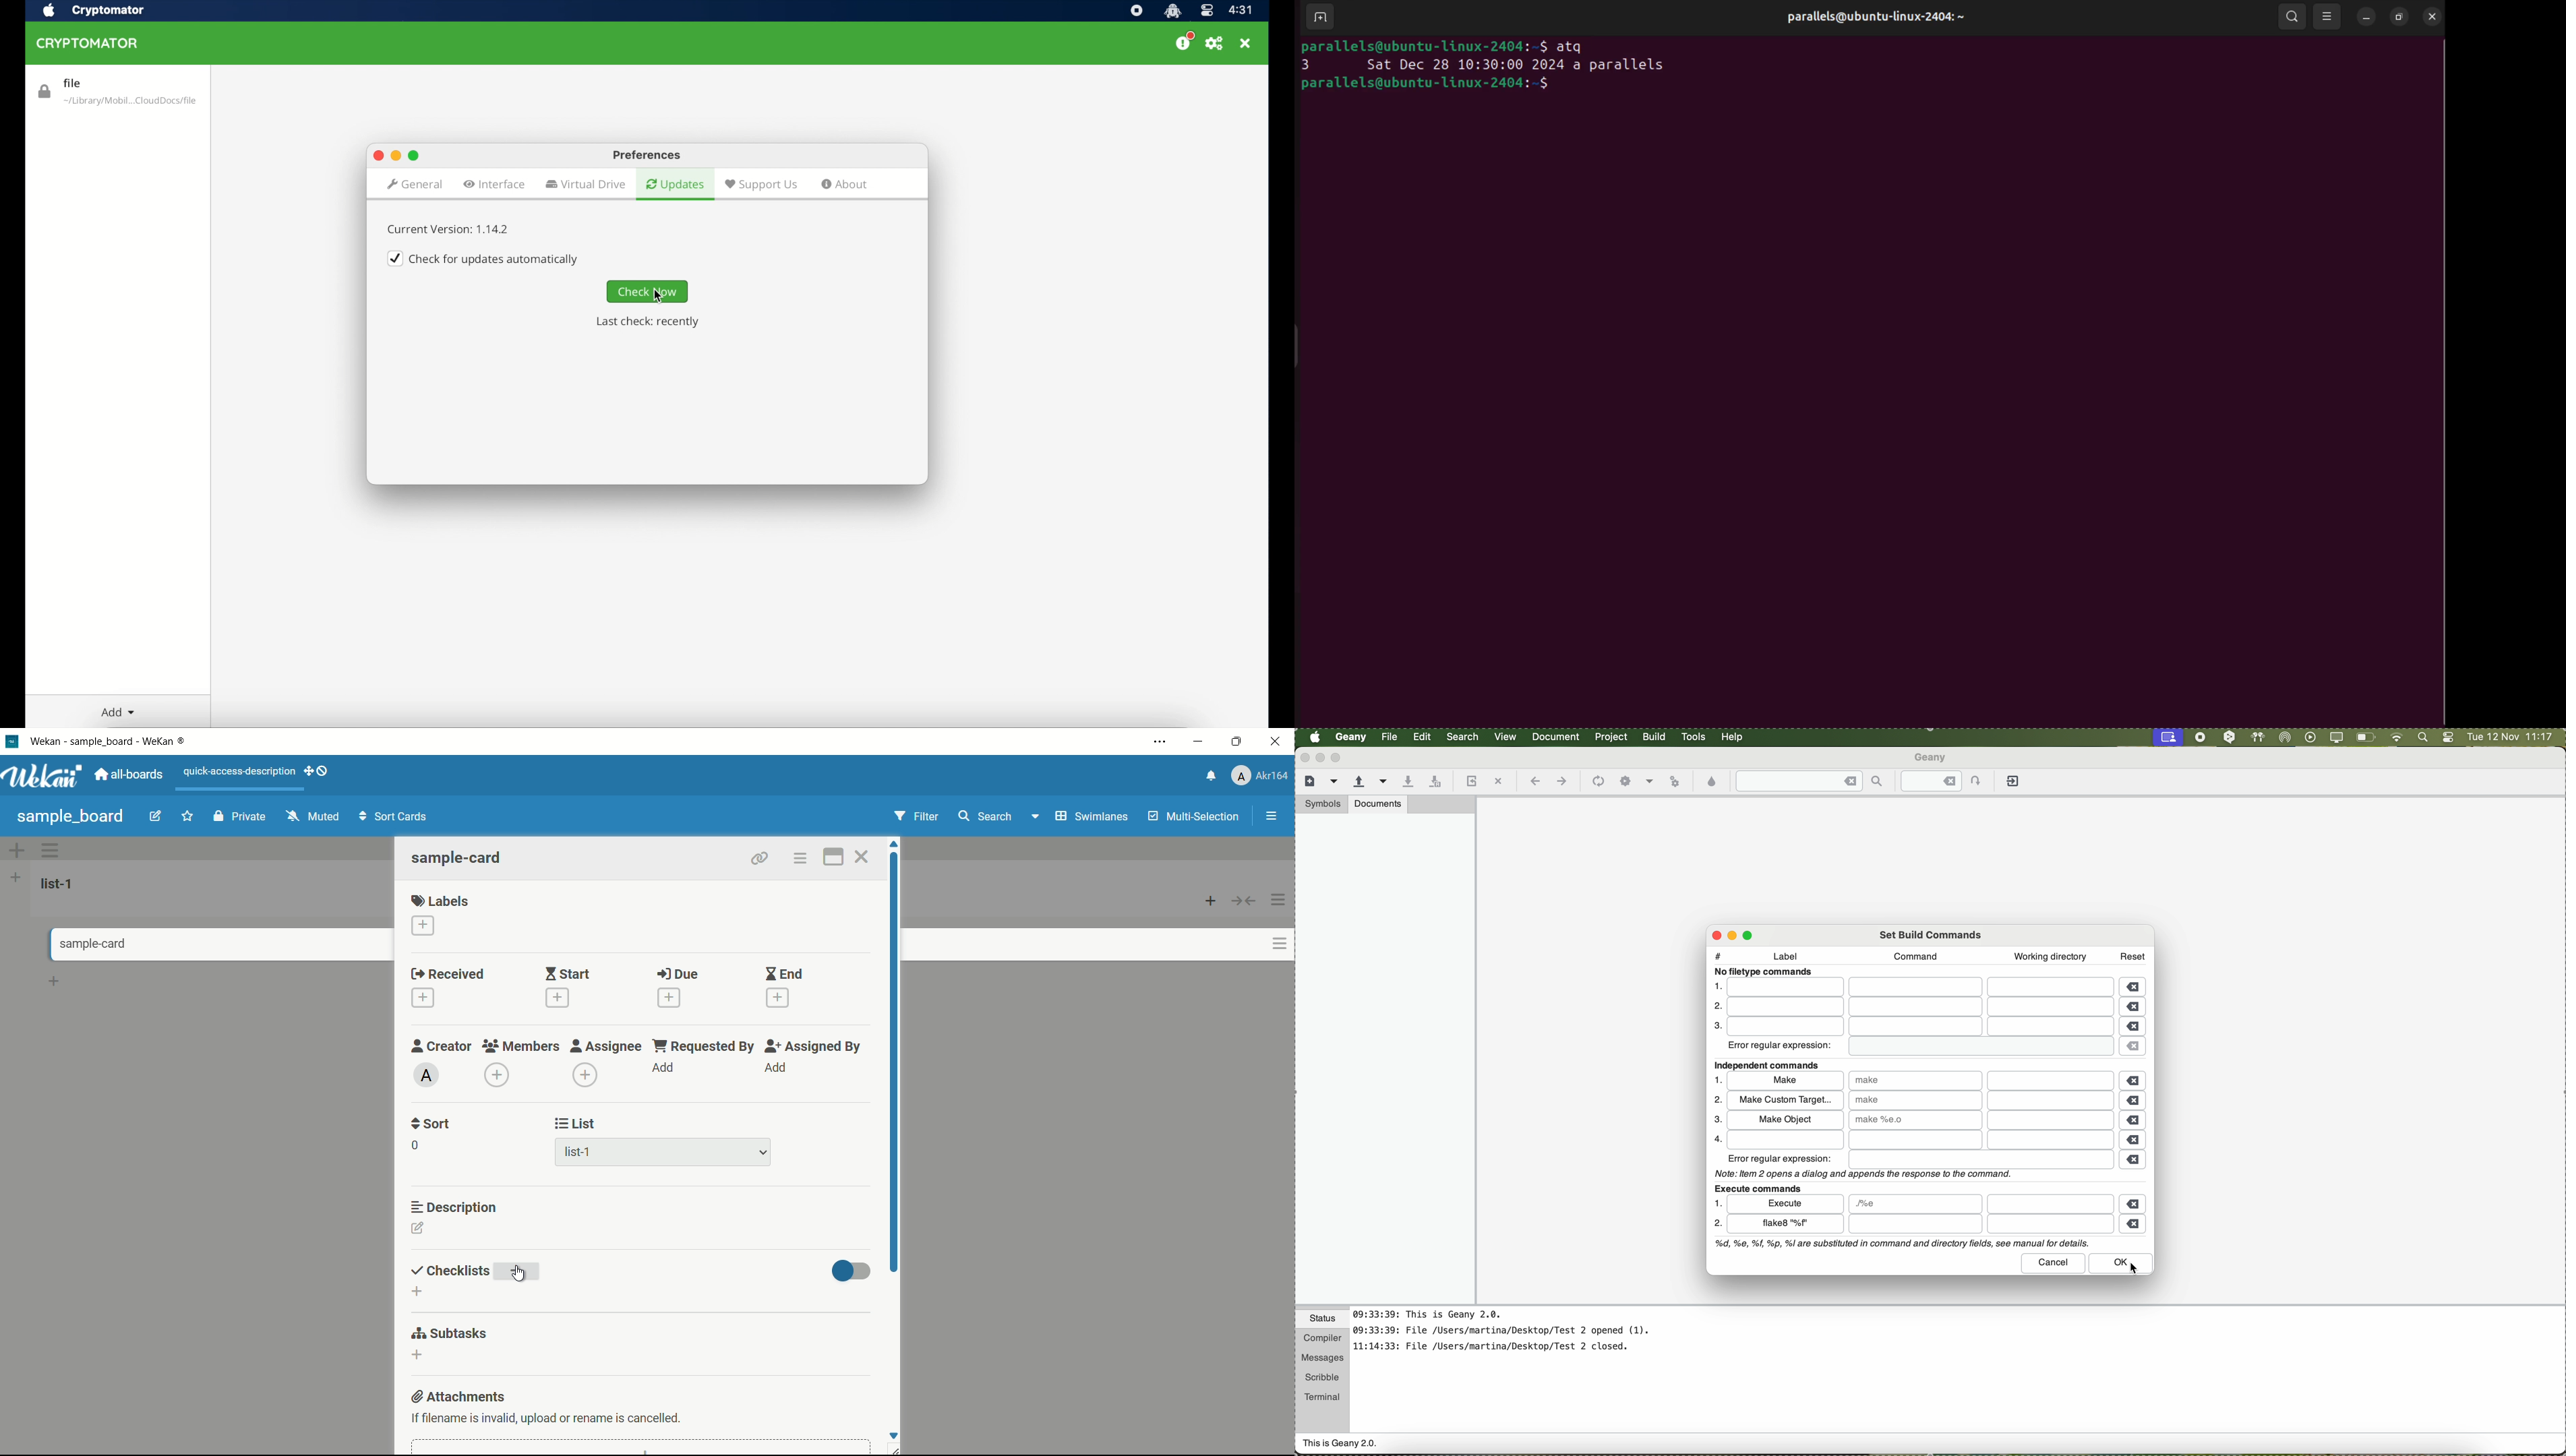 The image size is (2576, 1456). I want to click on terminal, so click(1322, 1395).